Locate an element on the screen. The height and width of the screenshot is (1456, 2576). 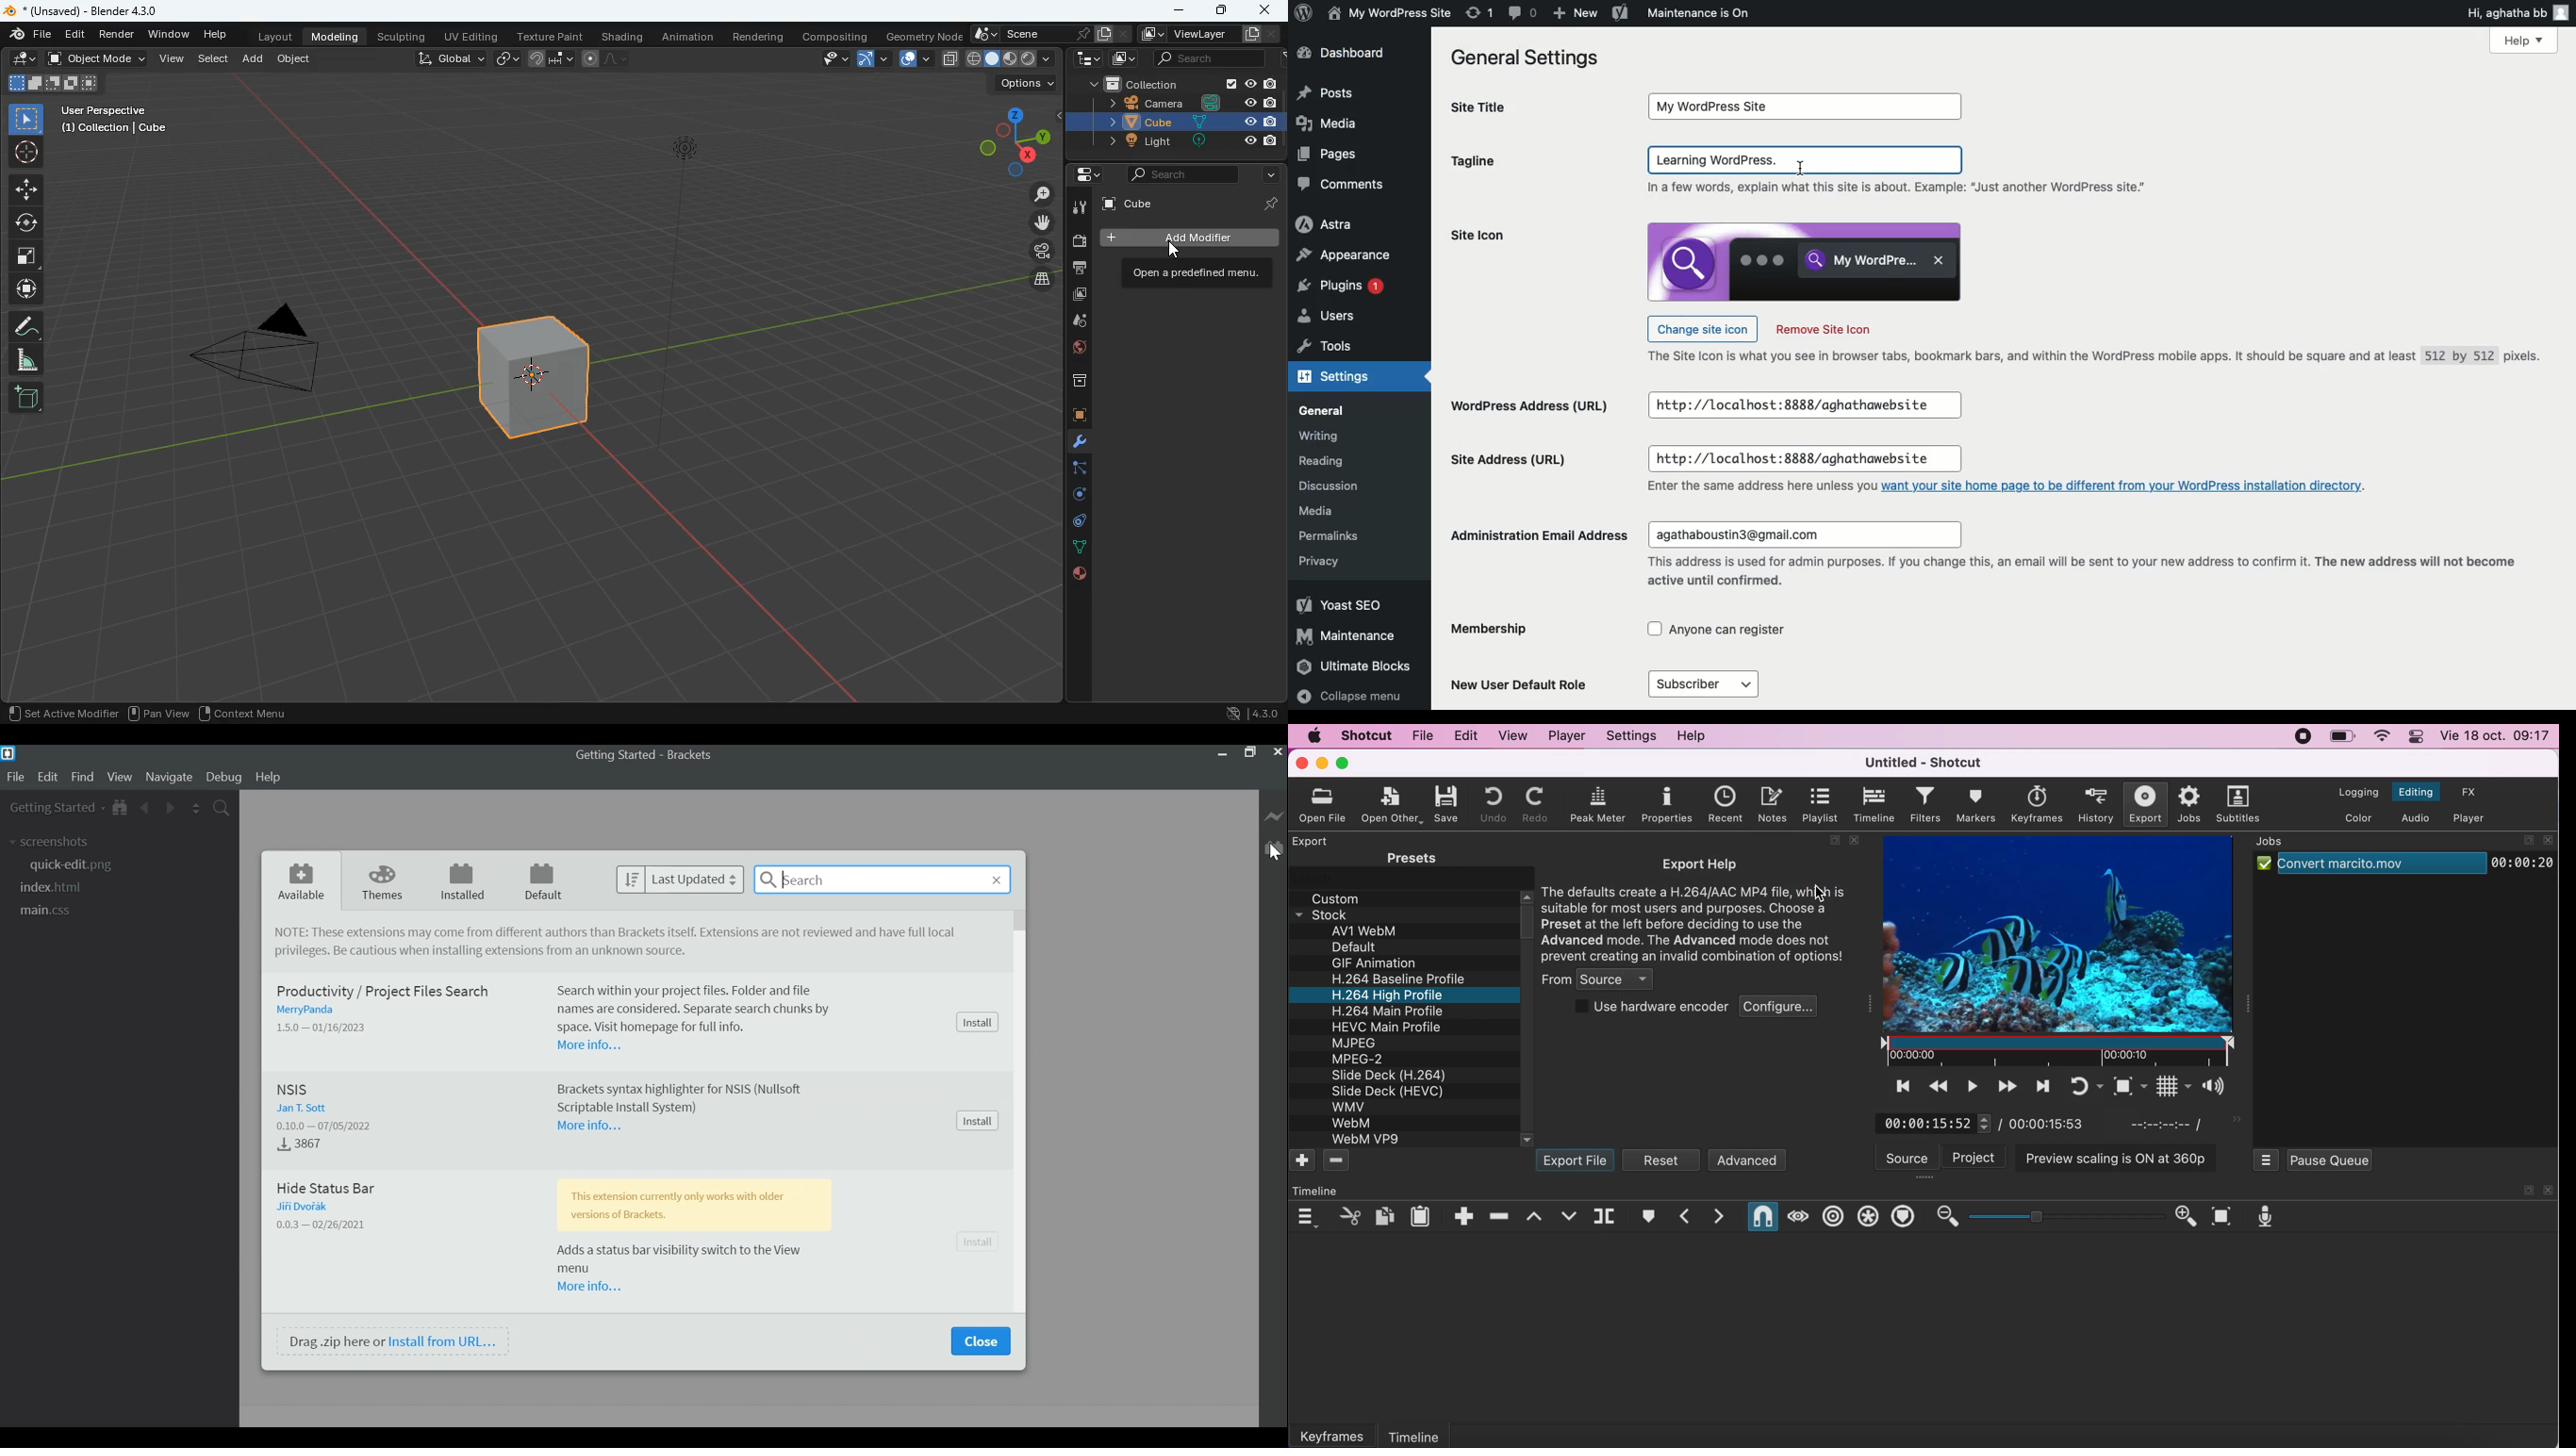
toggle grid display on the player is located at coordinates (2159, 1087).